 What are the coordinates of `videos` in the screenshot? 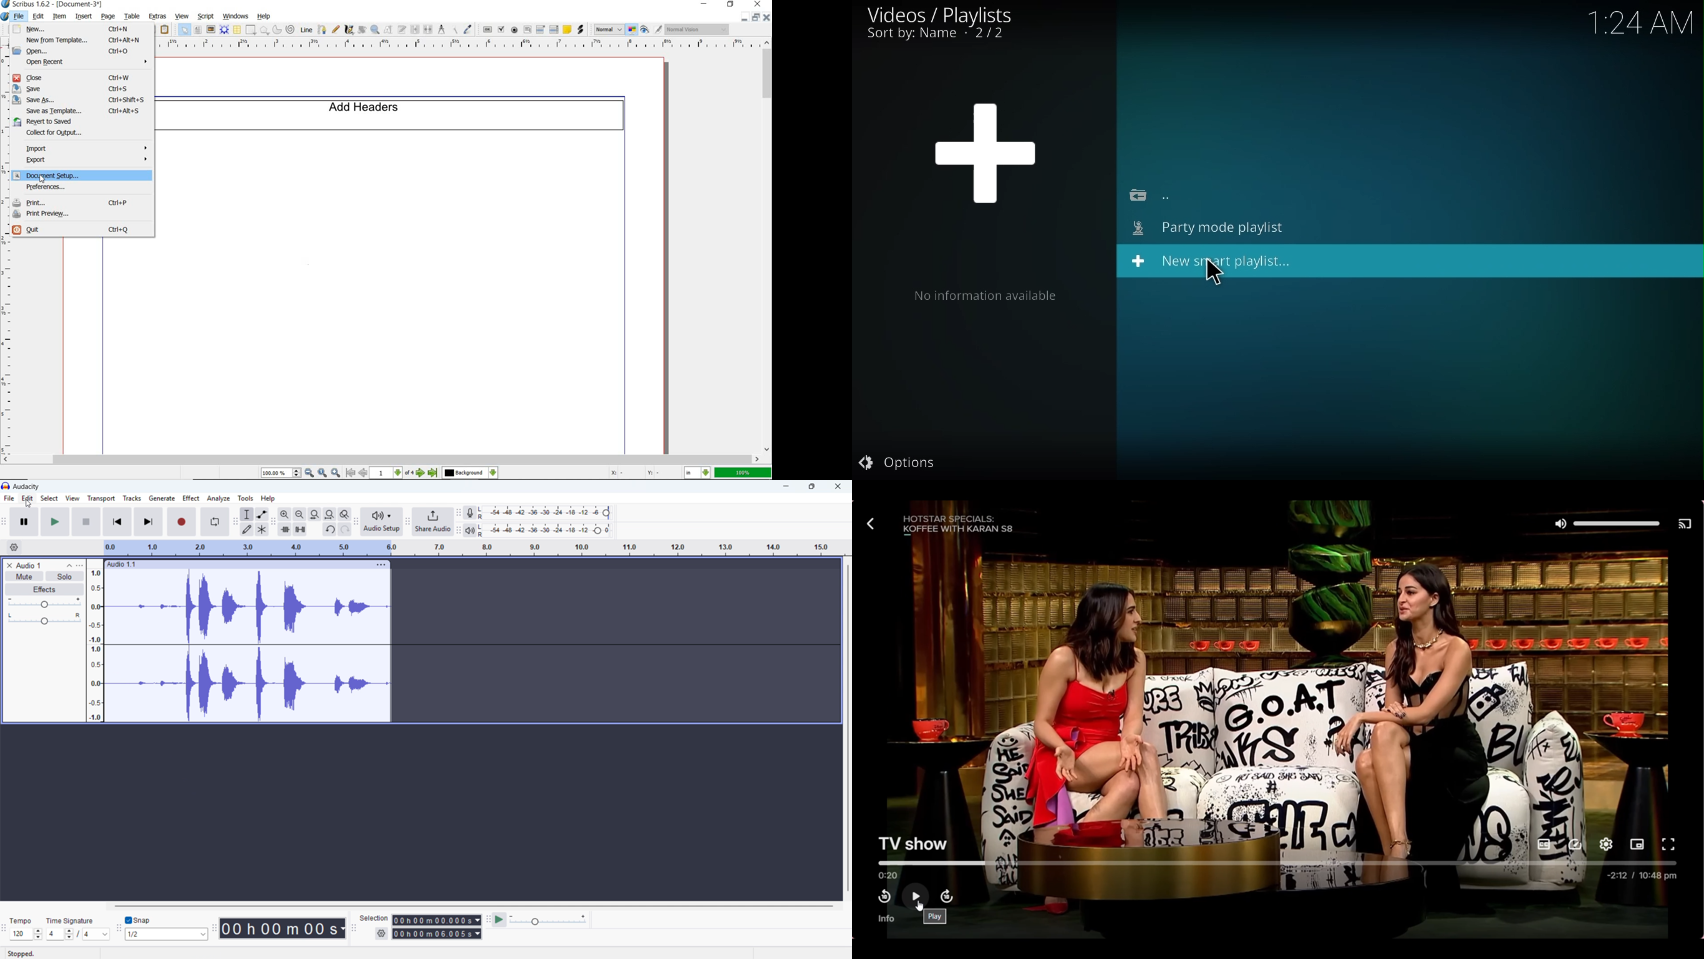 It's located at (944, 14).